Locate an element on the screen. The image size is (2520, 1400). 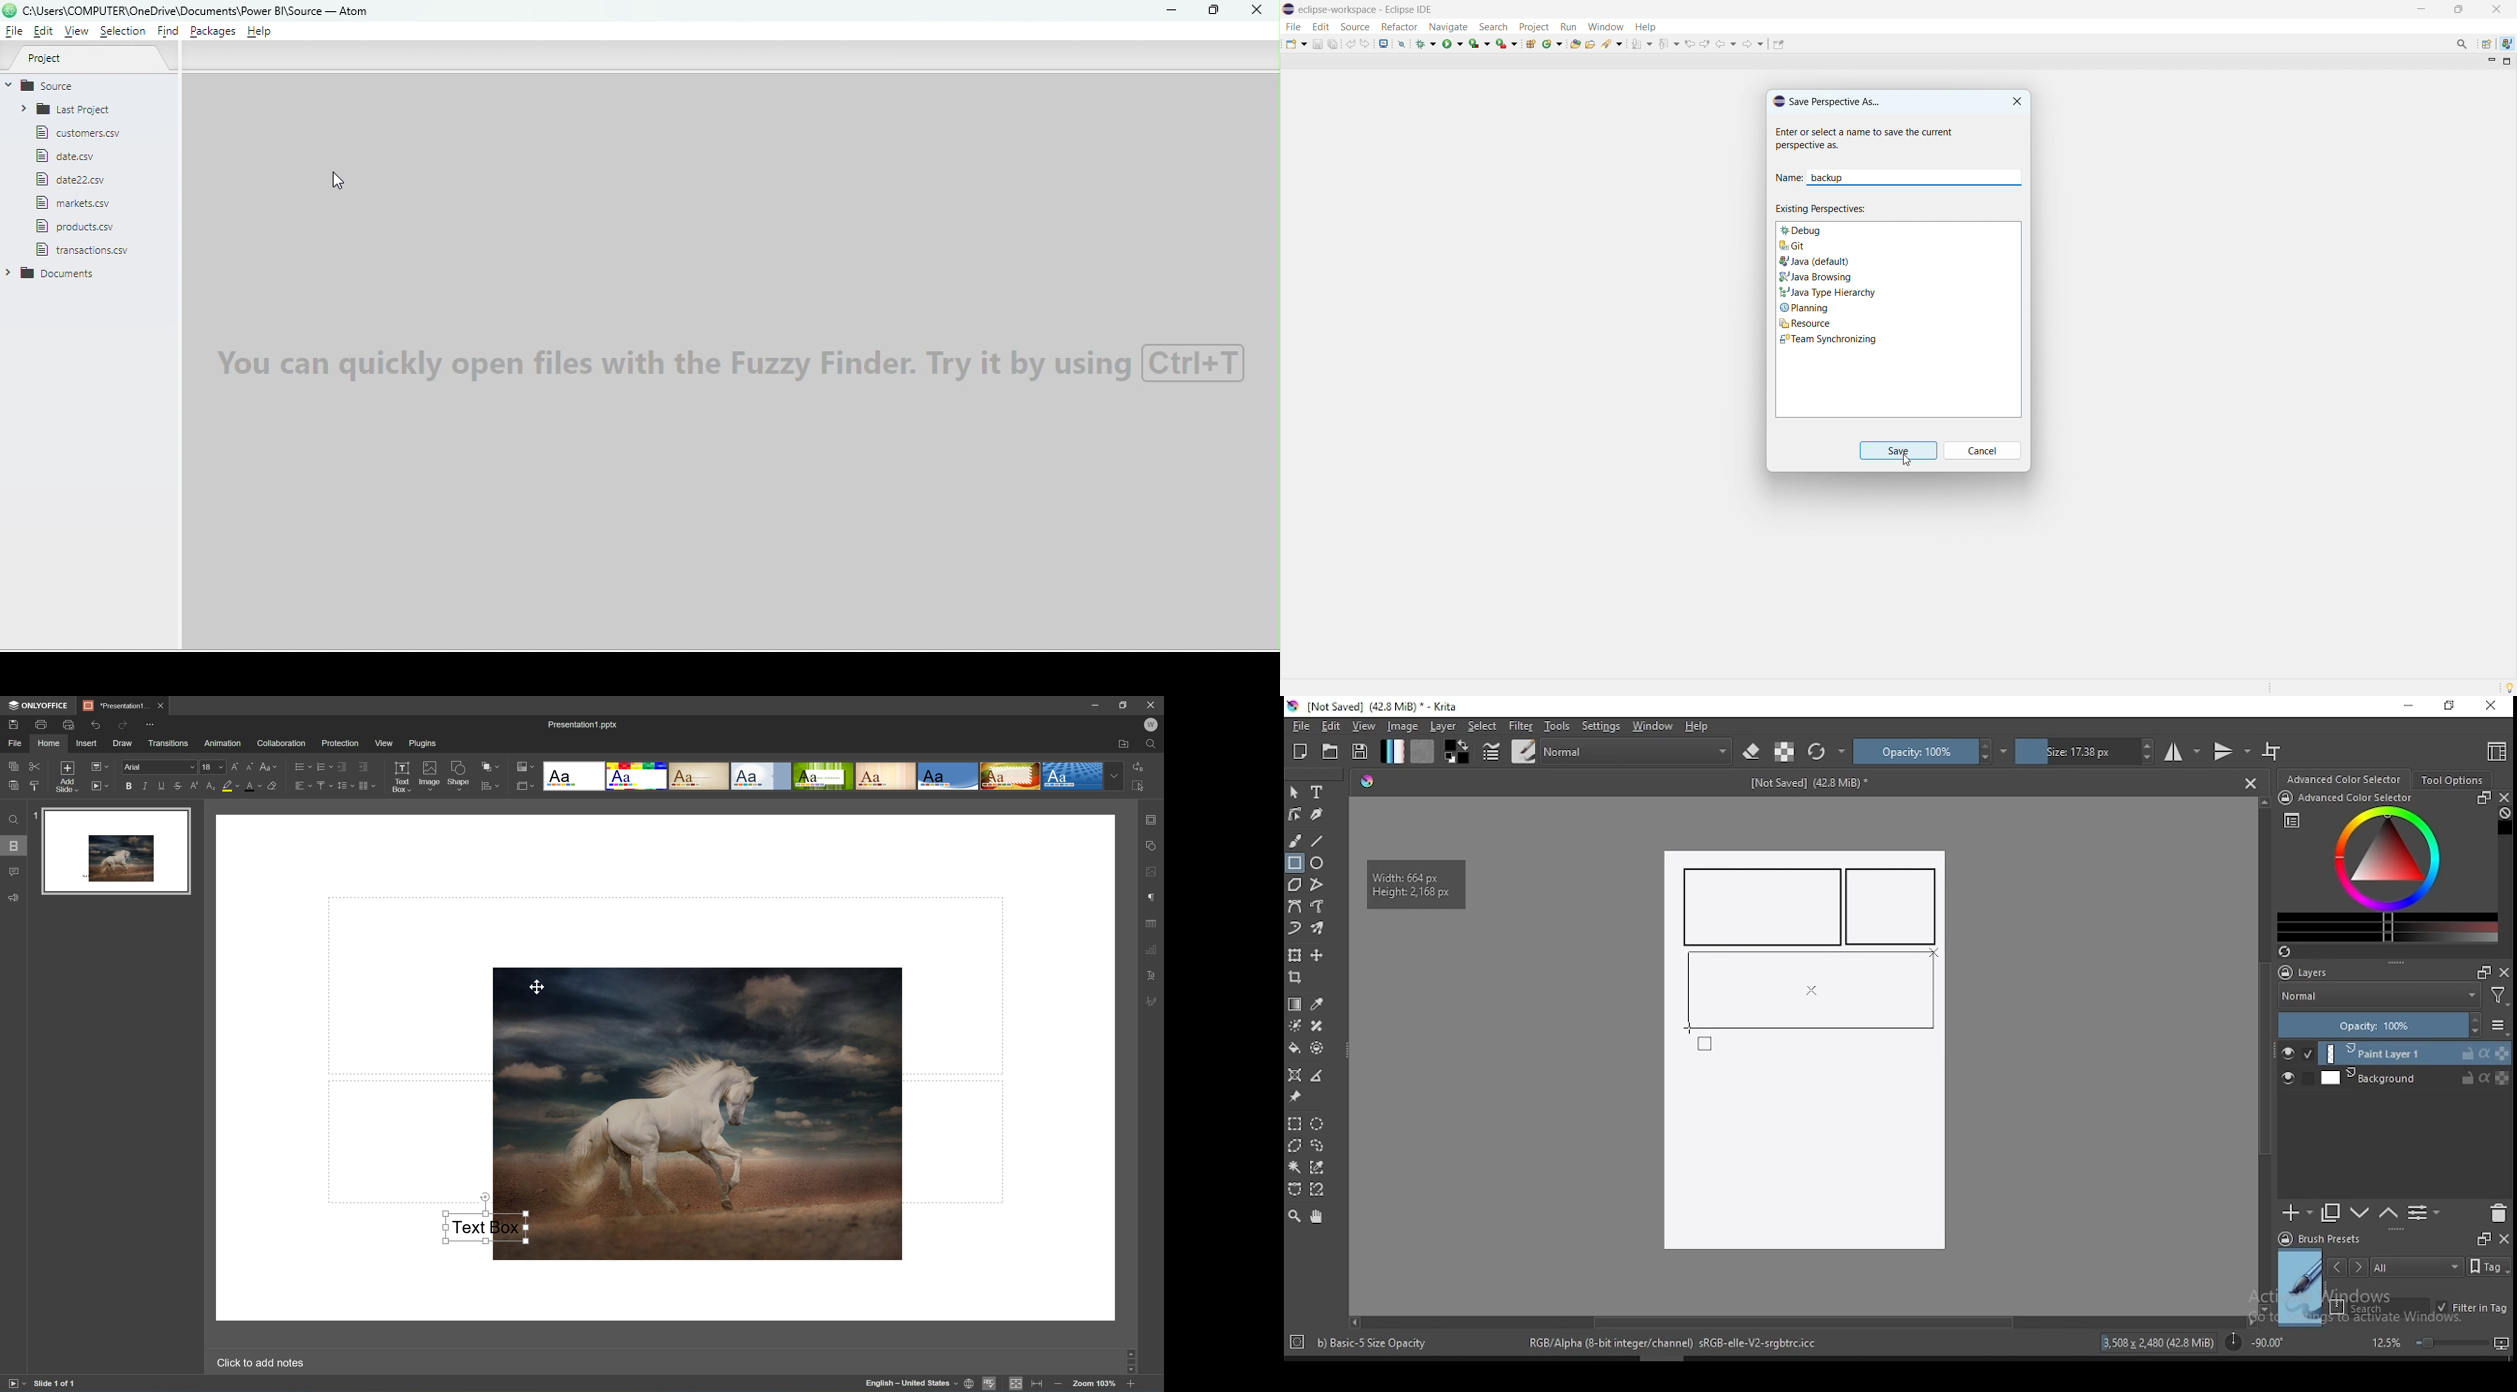
File is located at coordinates (17, 743).